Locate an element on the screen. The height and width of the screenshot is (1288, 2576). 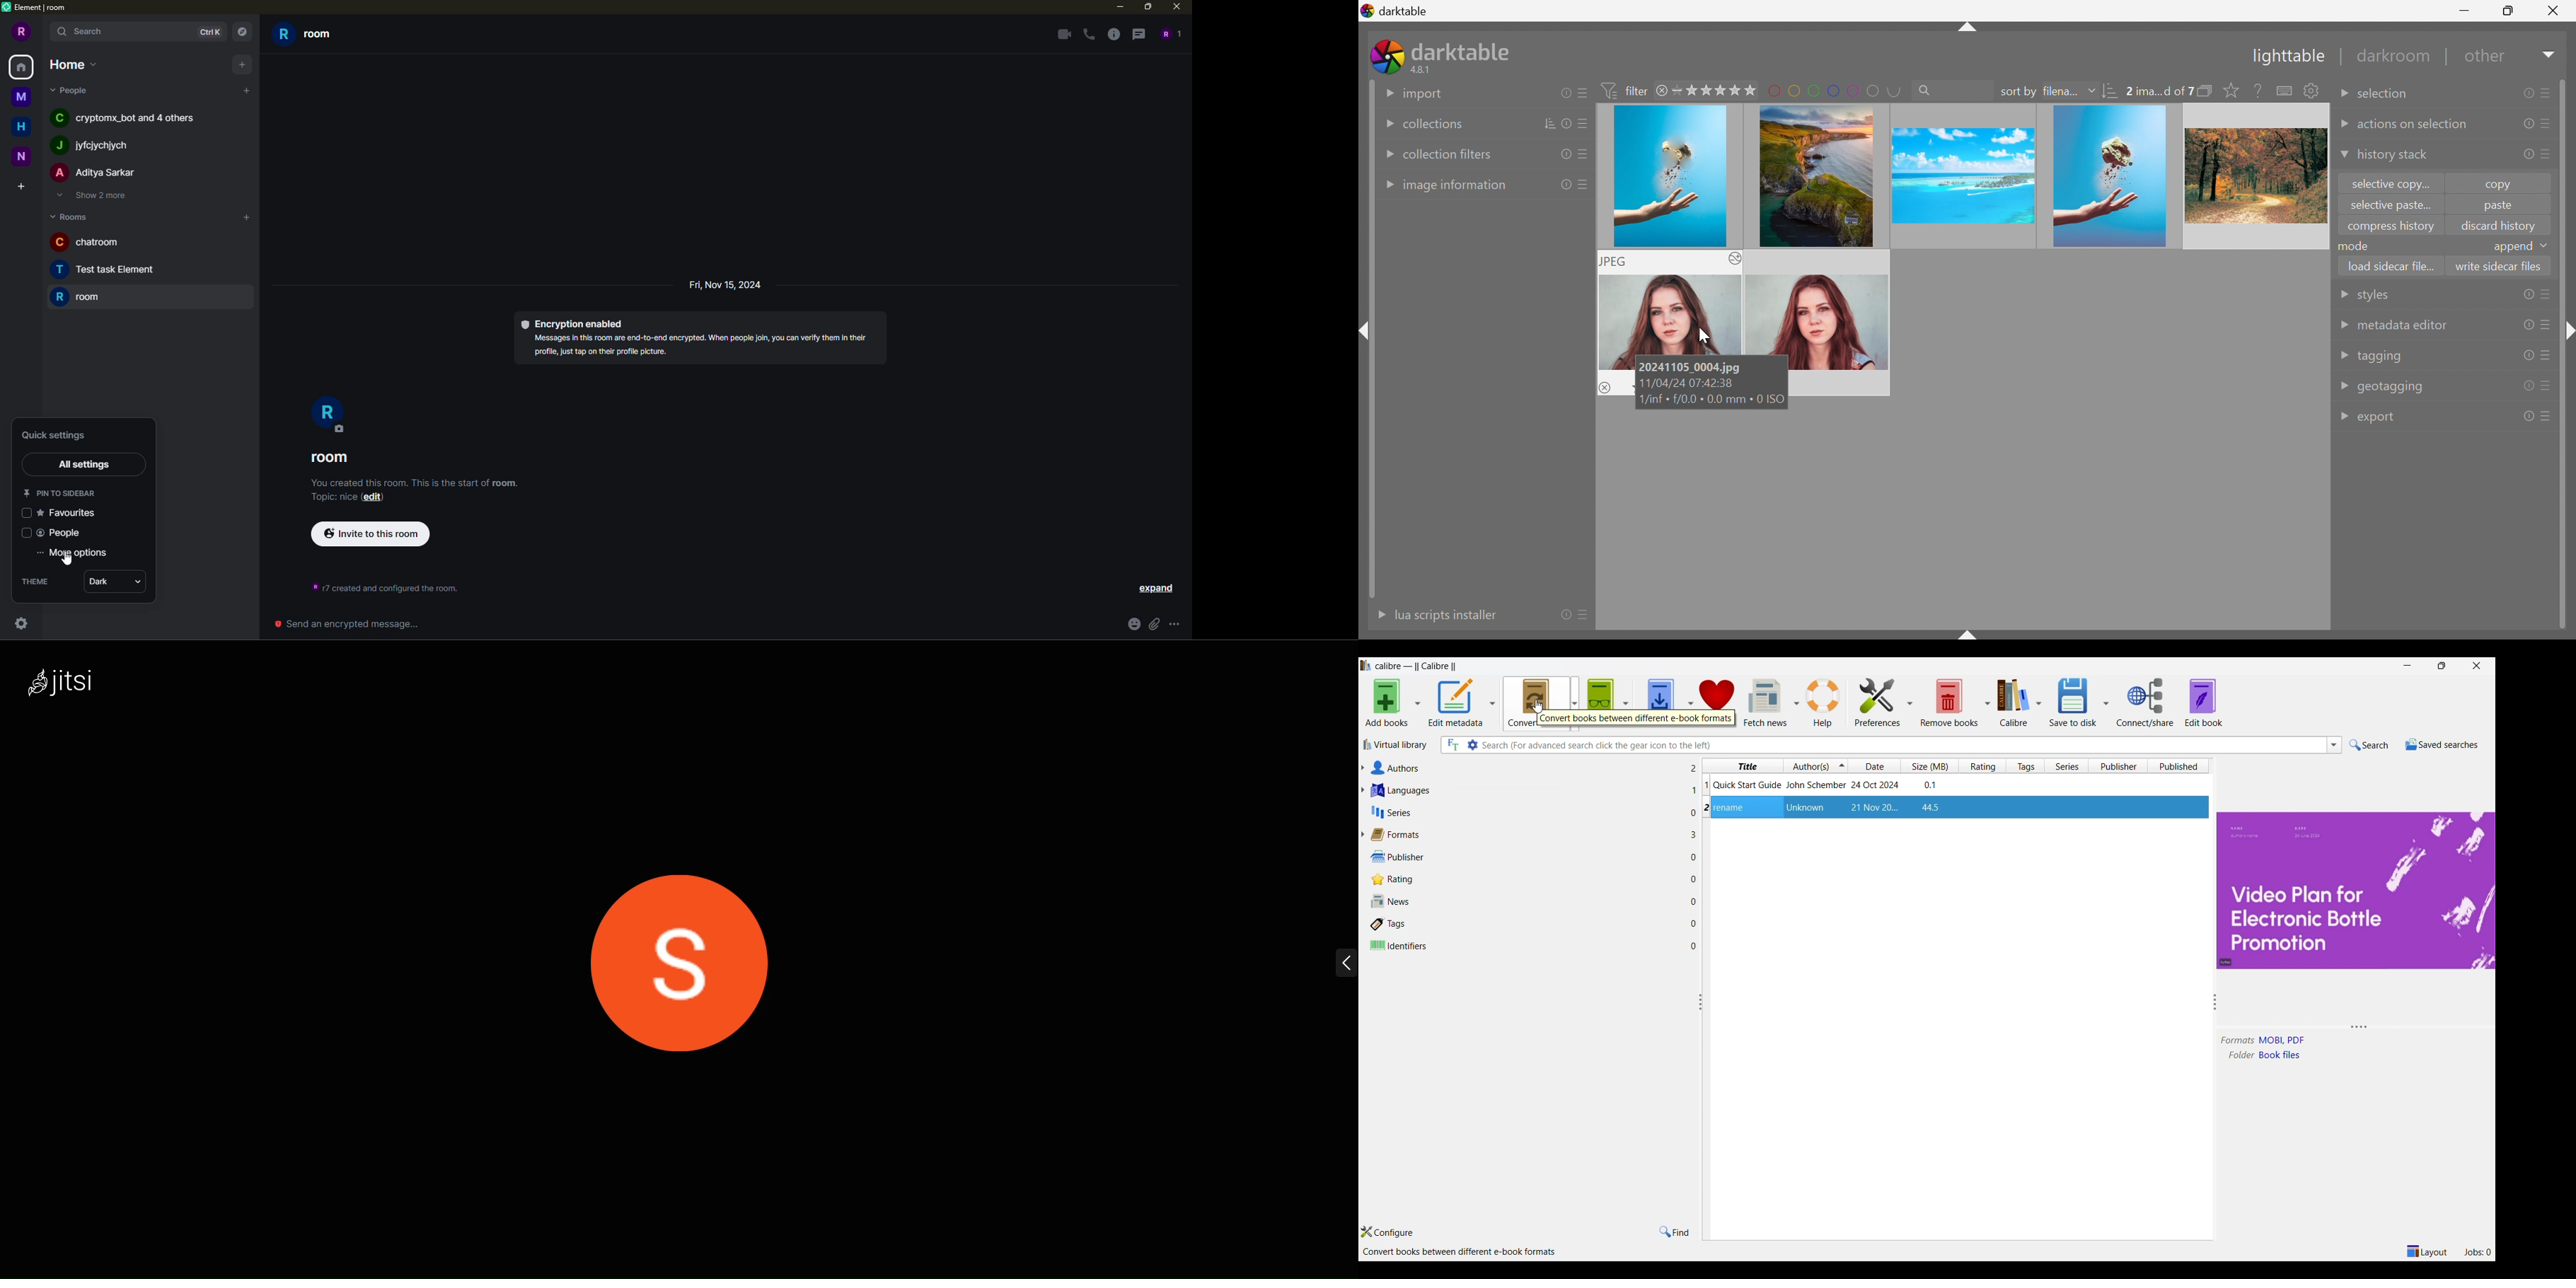
other is located at coordinates (2488, 60).